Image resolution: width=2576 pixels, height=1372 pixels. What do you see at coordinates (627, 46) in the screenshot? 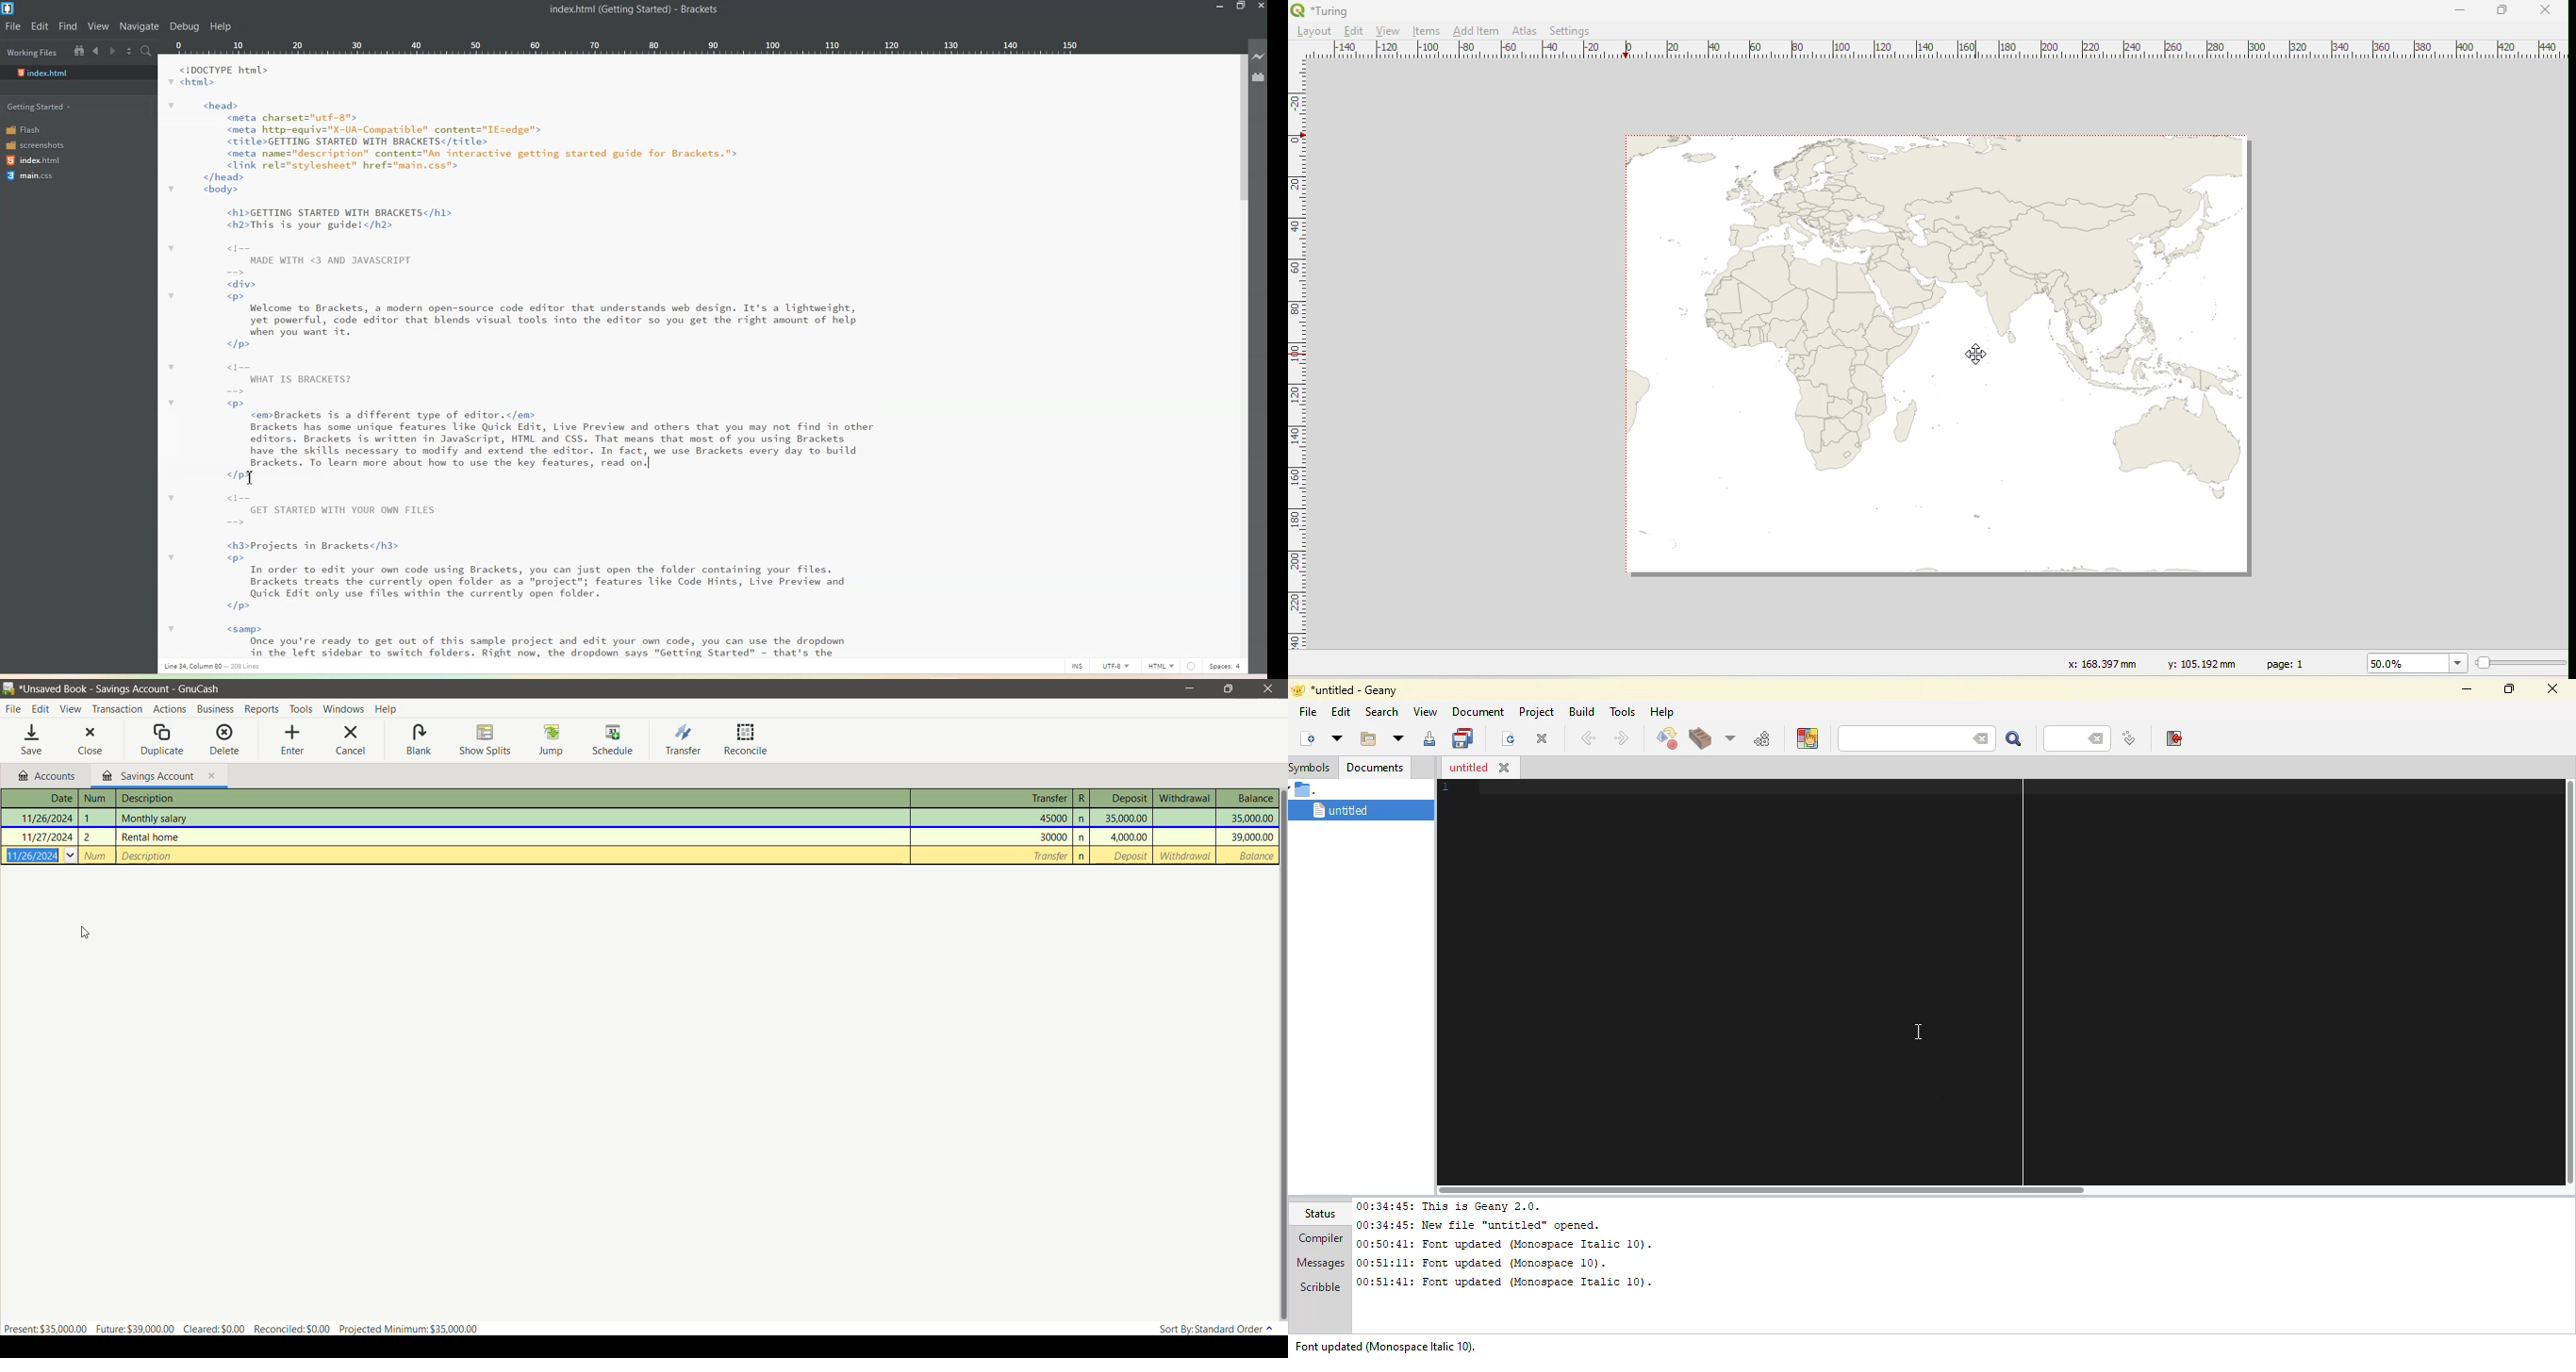
I see `Ruler` at bounding box center [627, 46].